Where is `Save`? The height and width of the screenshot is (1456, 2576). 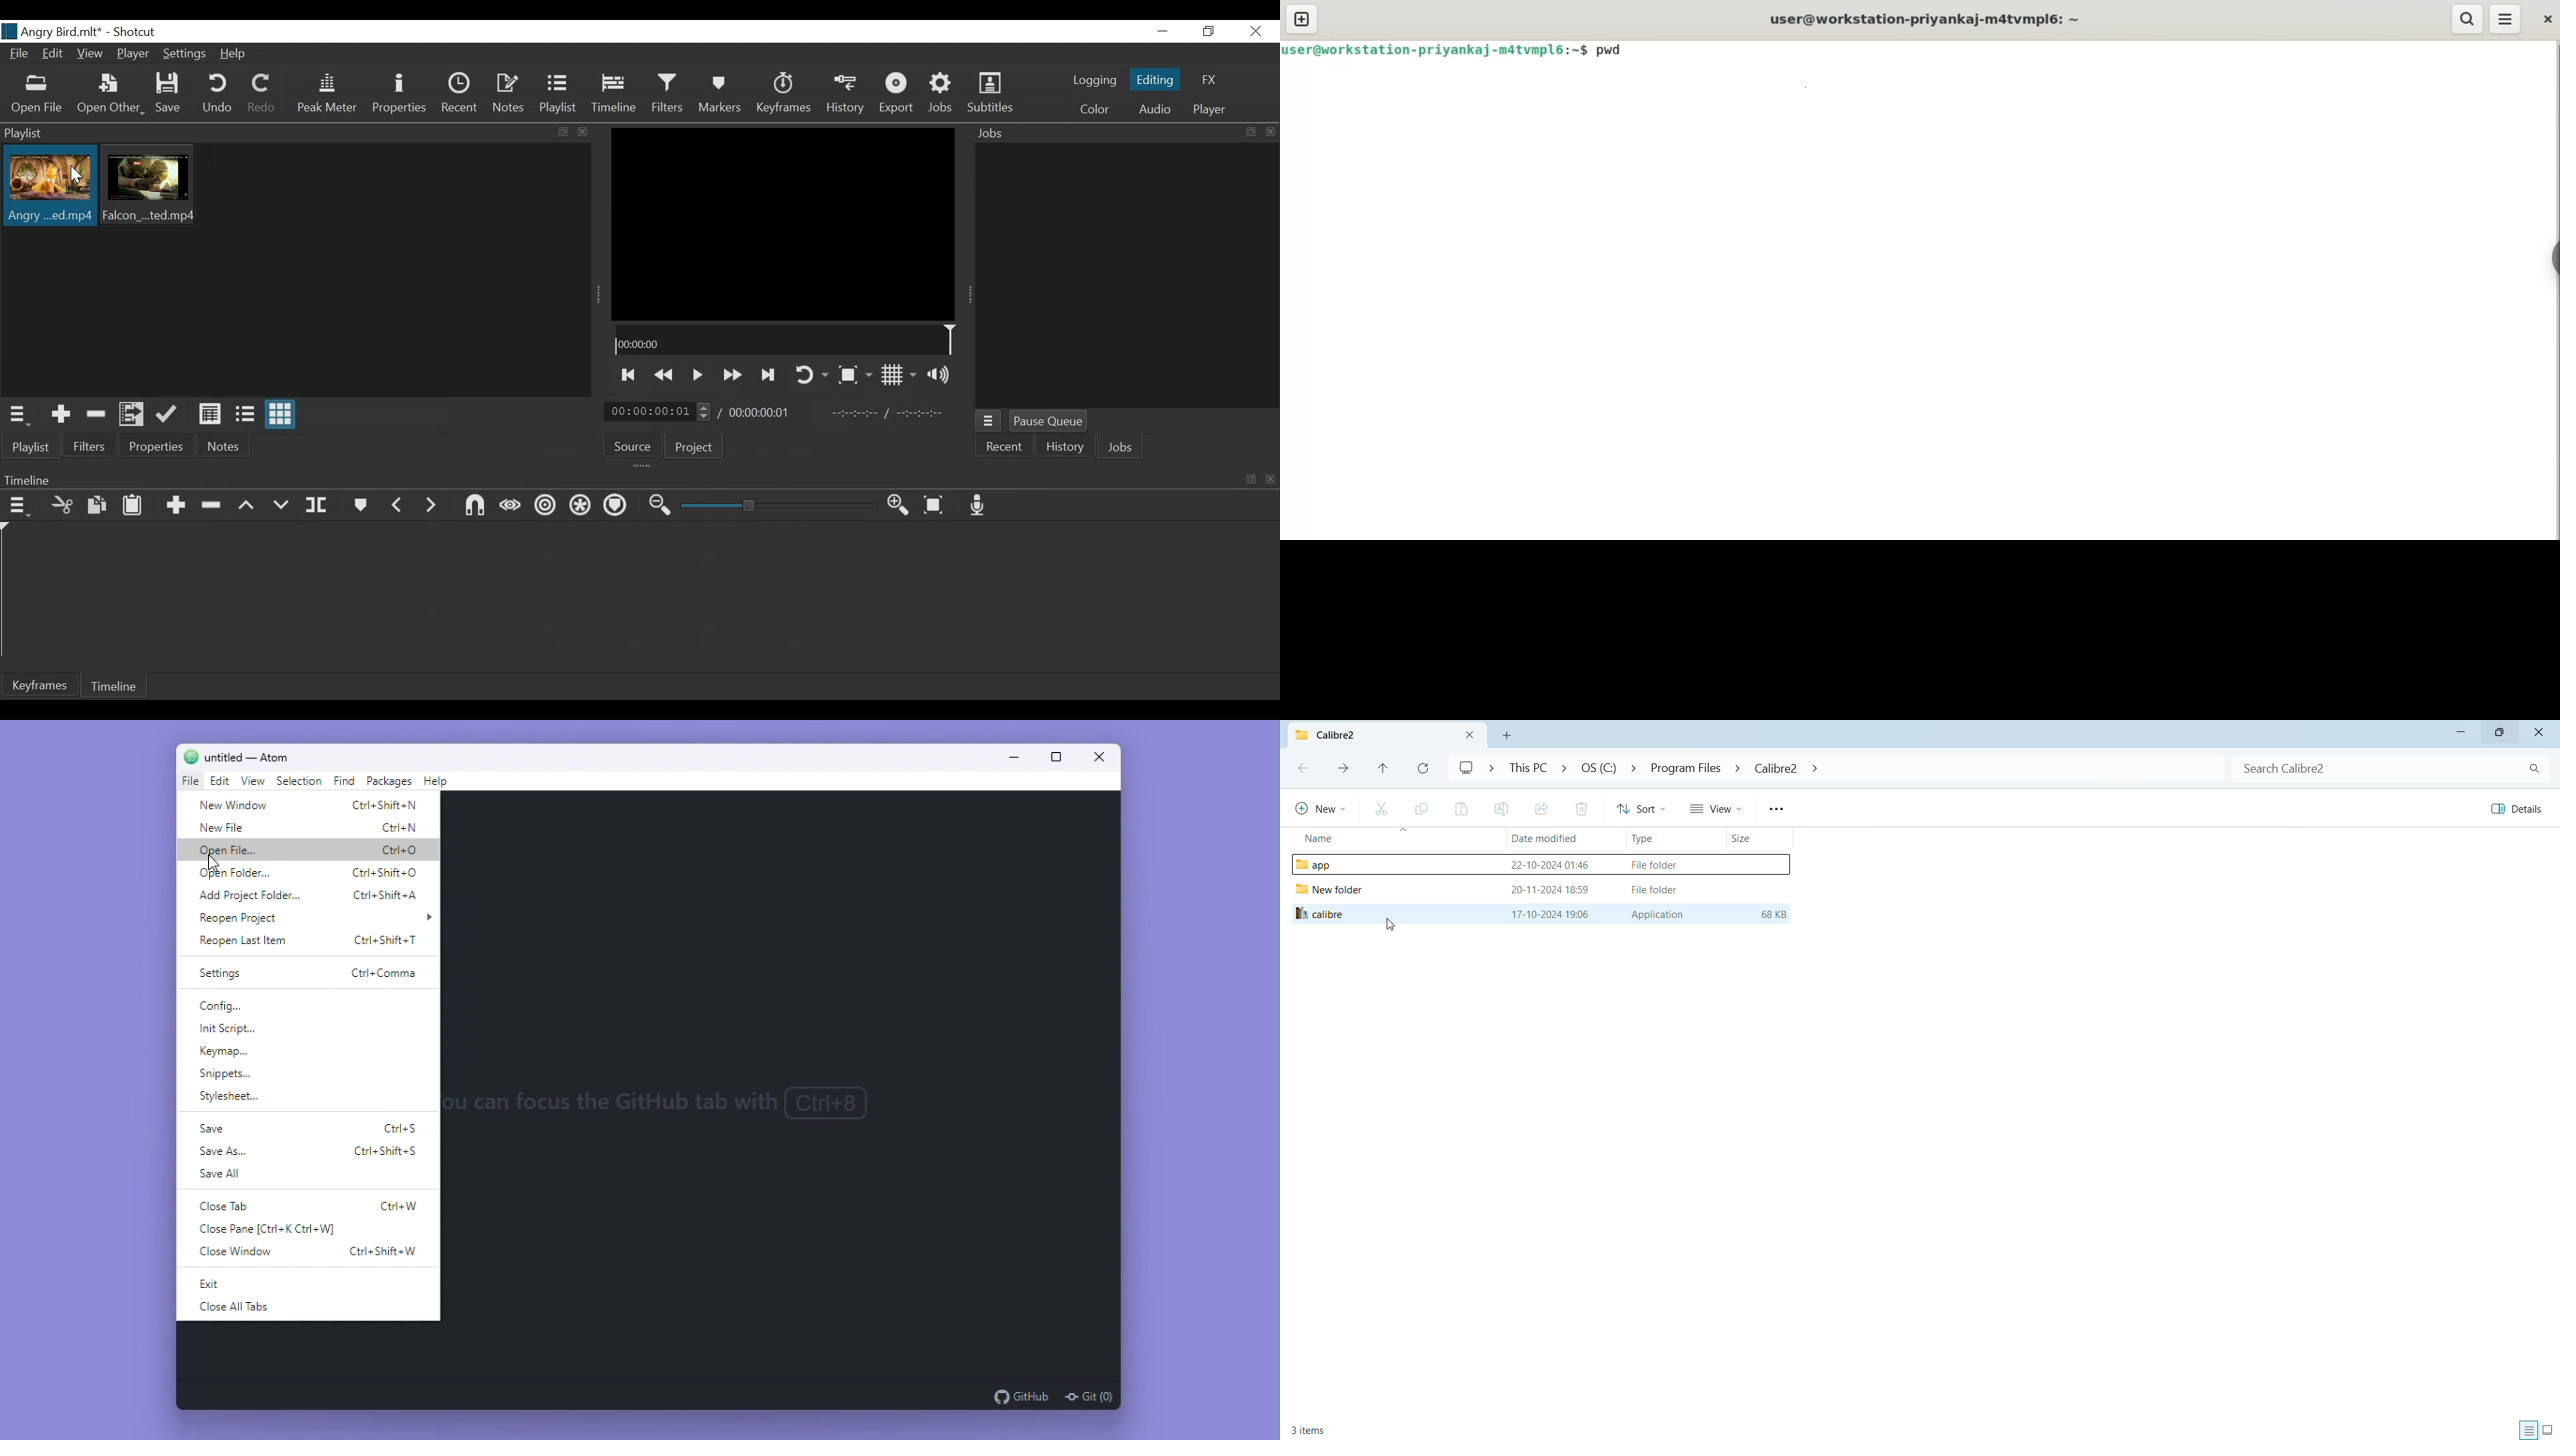 Save is located at coordinates (169, 94).